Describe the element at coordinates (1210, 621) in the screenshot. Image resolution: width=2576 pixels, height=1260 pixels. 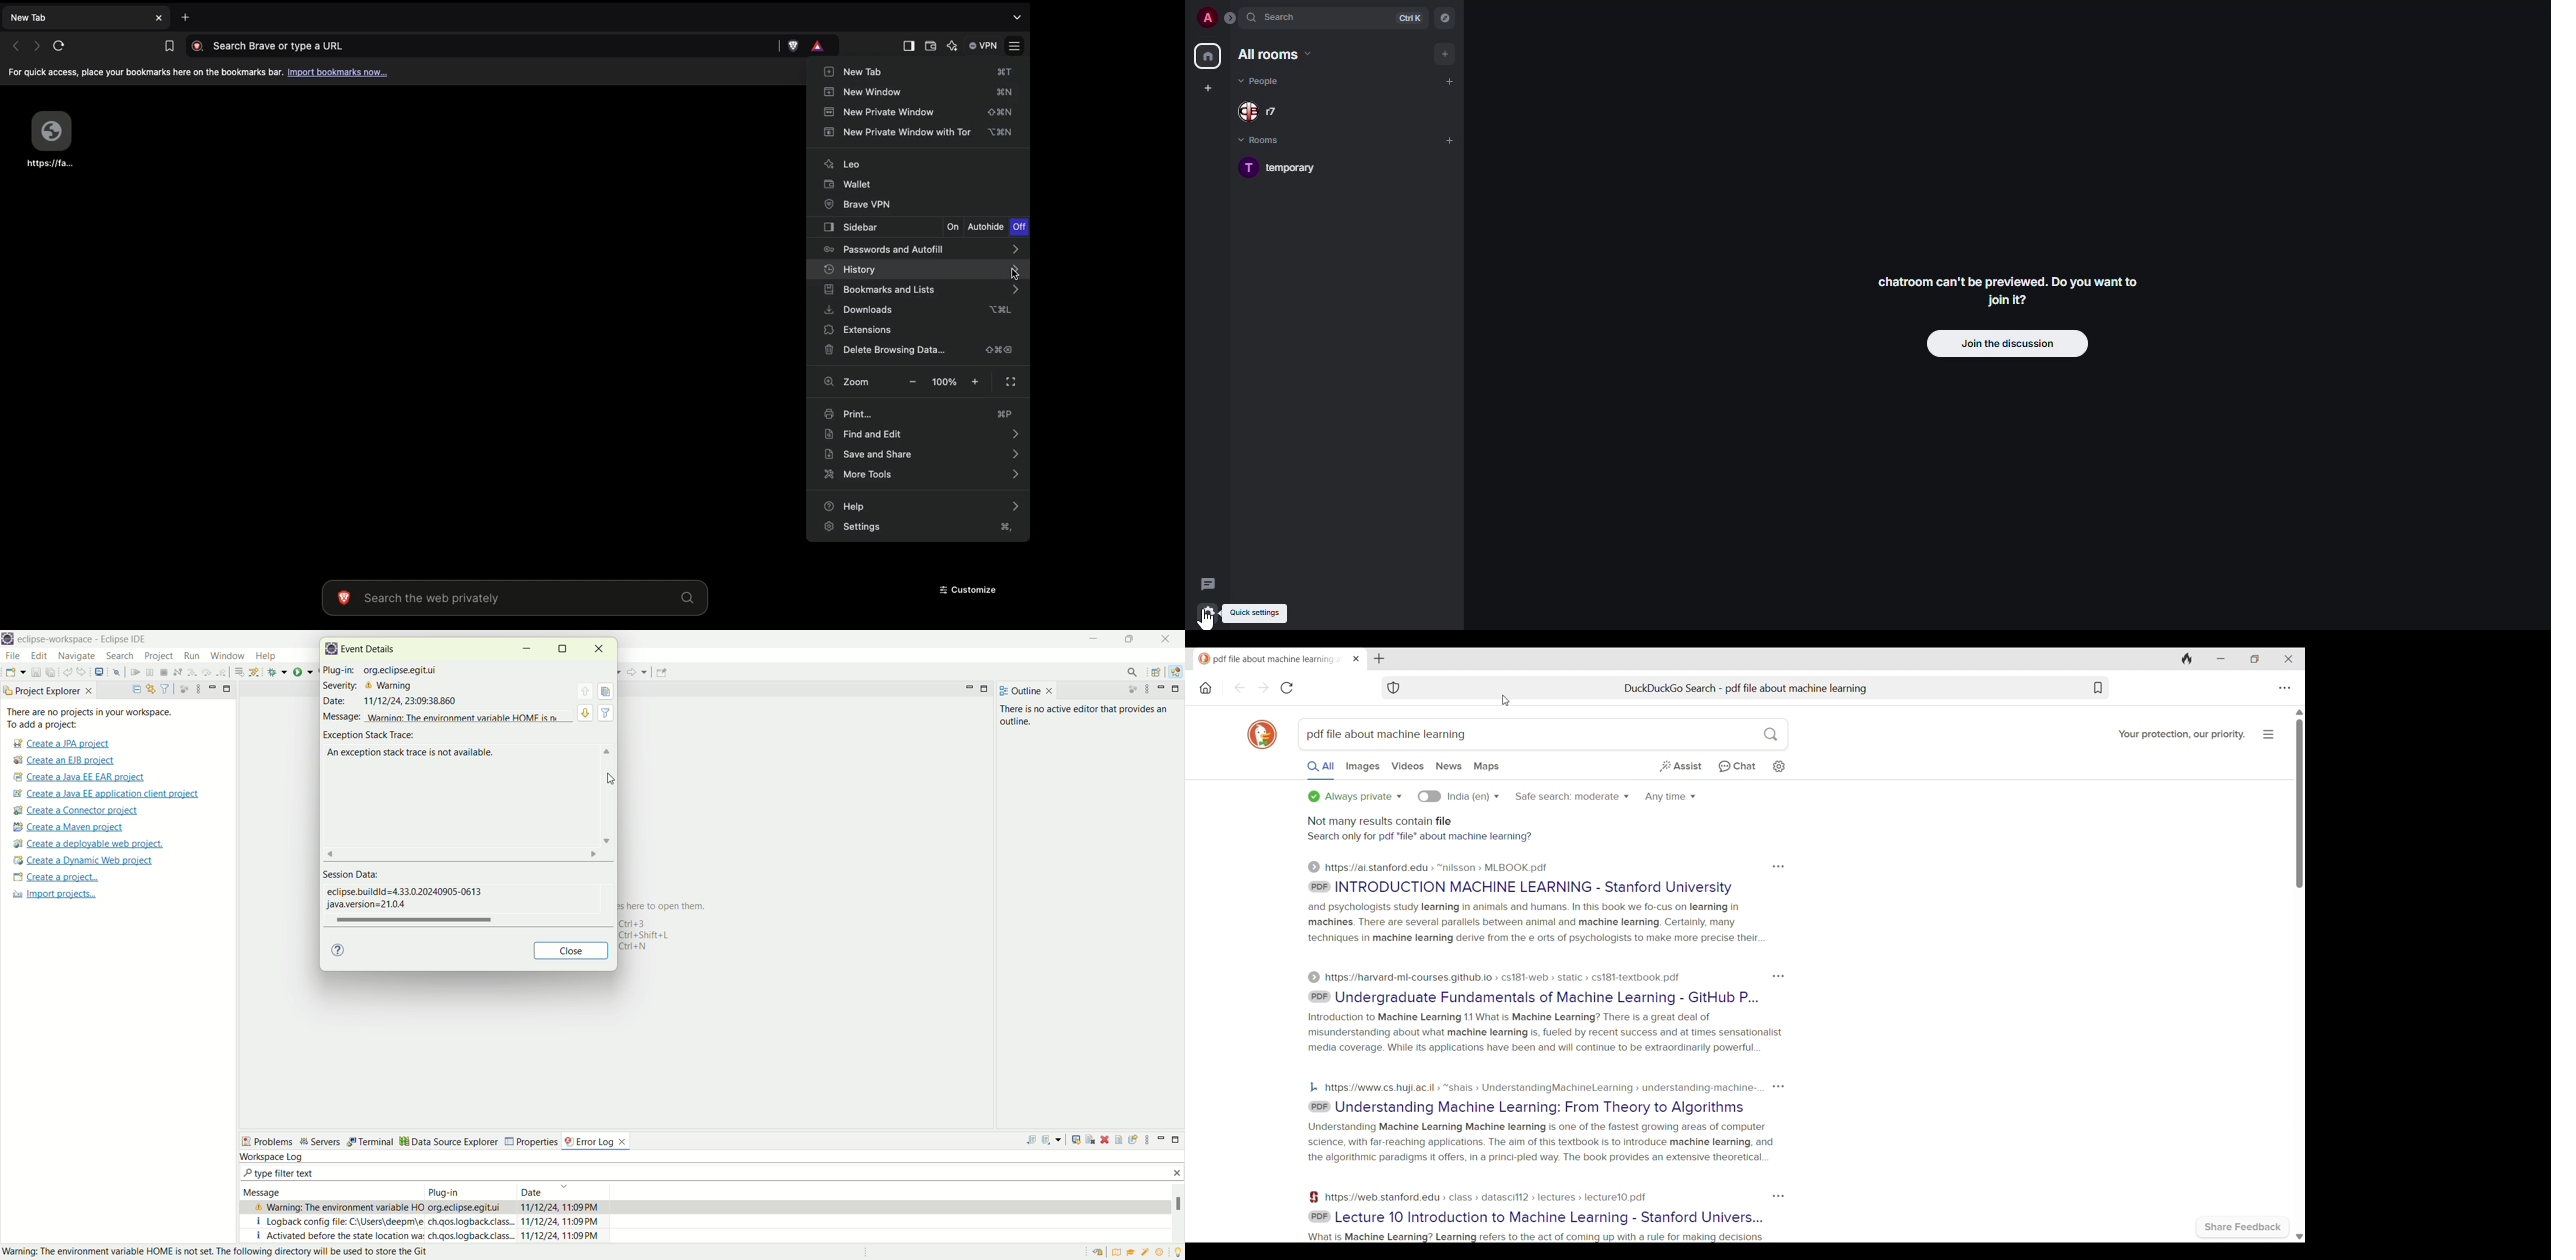
I see `cursor` at that location.